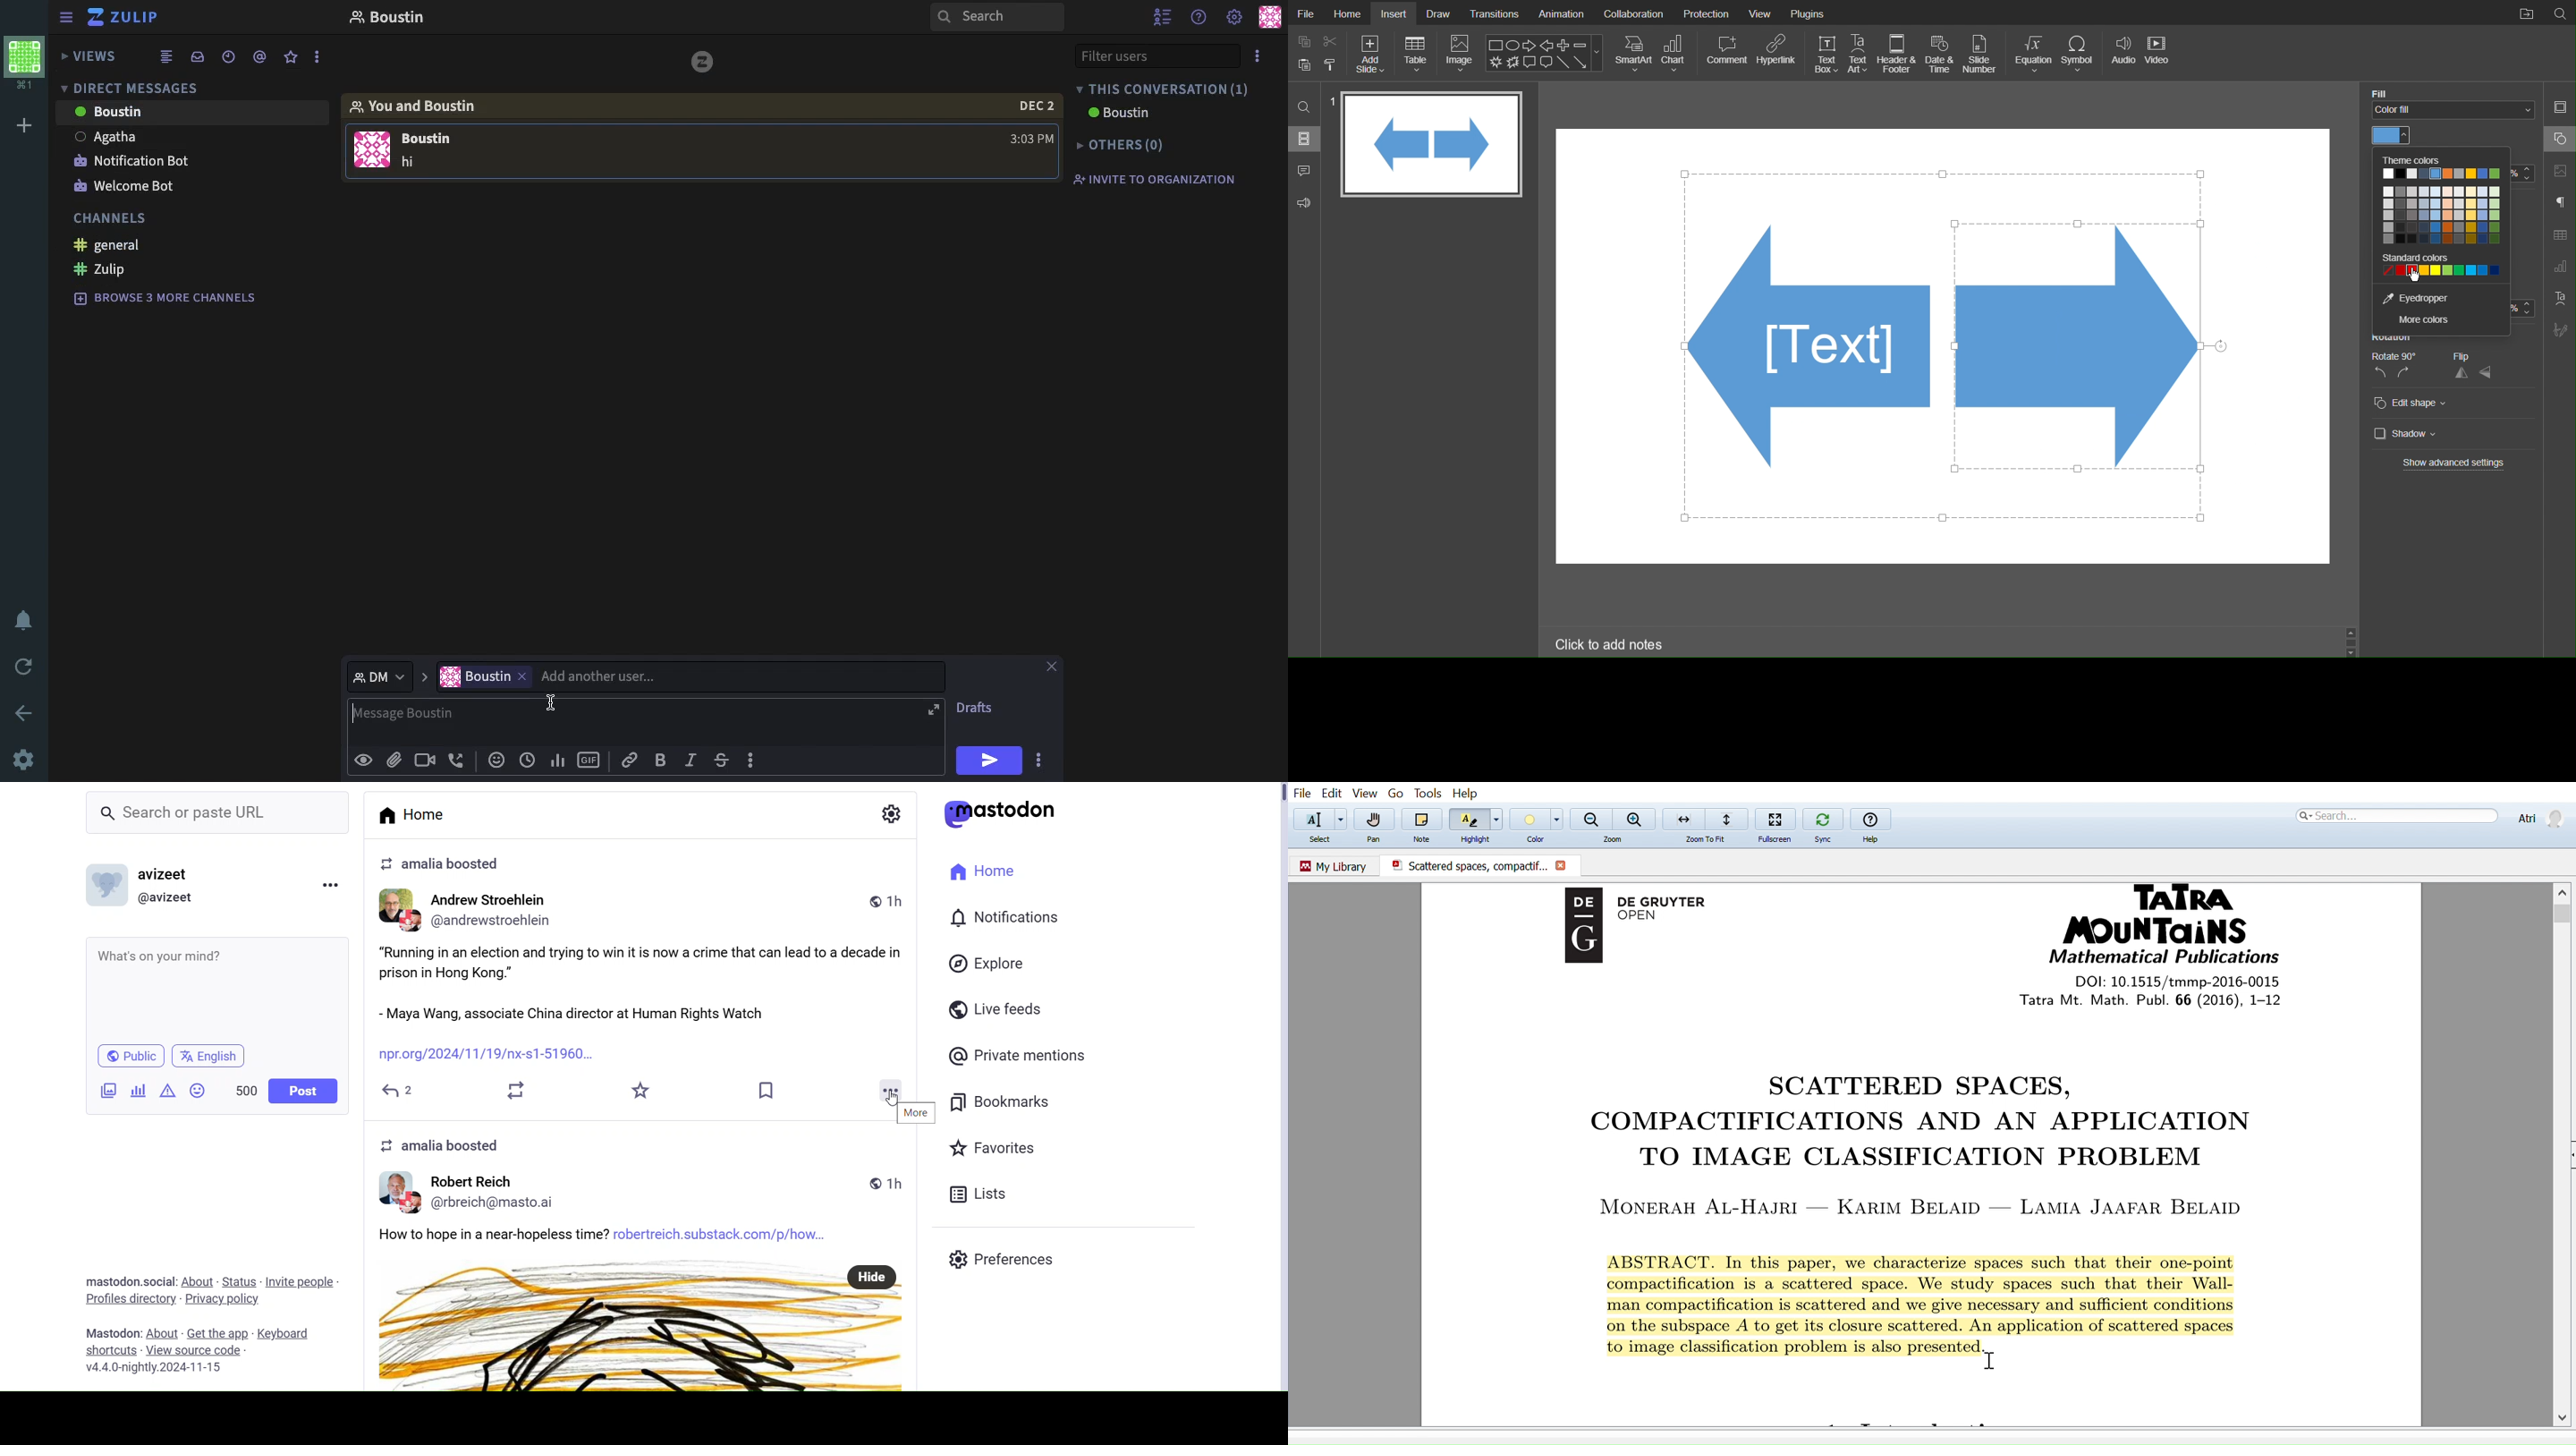 This screenshot has height=1456, width=2576. I want to click on paste options, so click(1331, 67).